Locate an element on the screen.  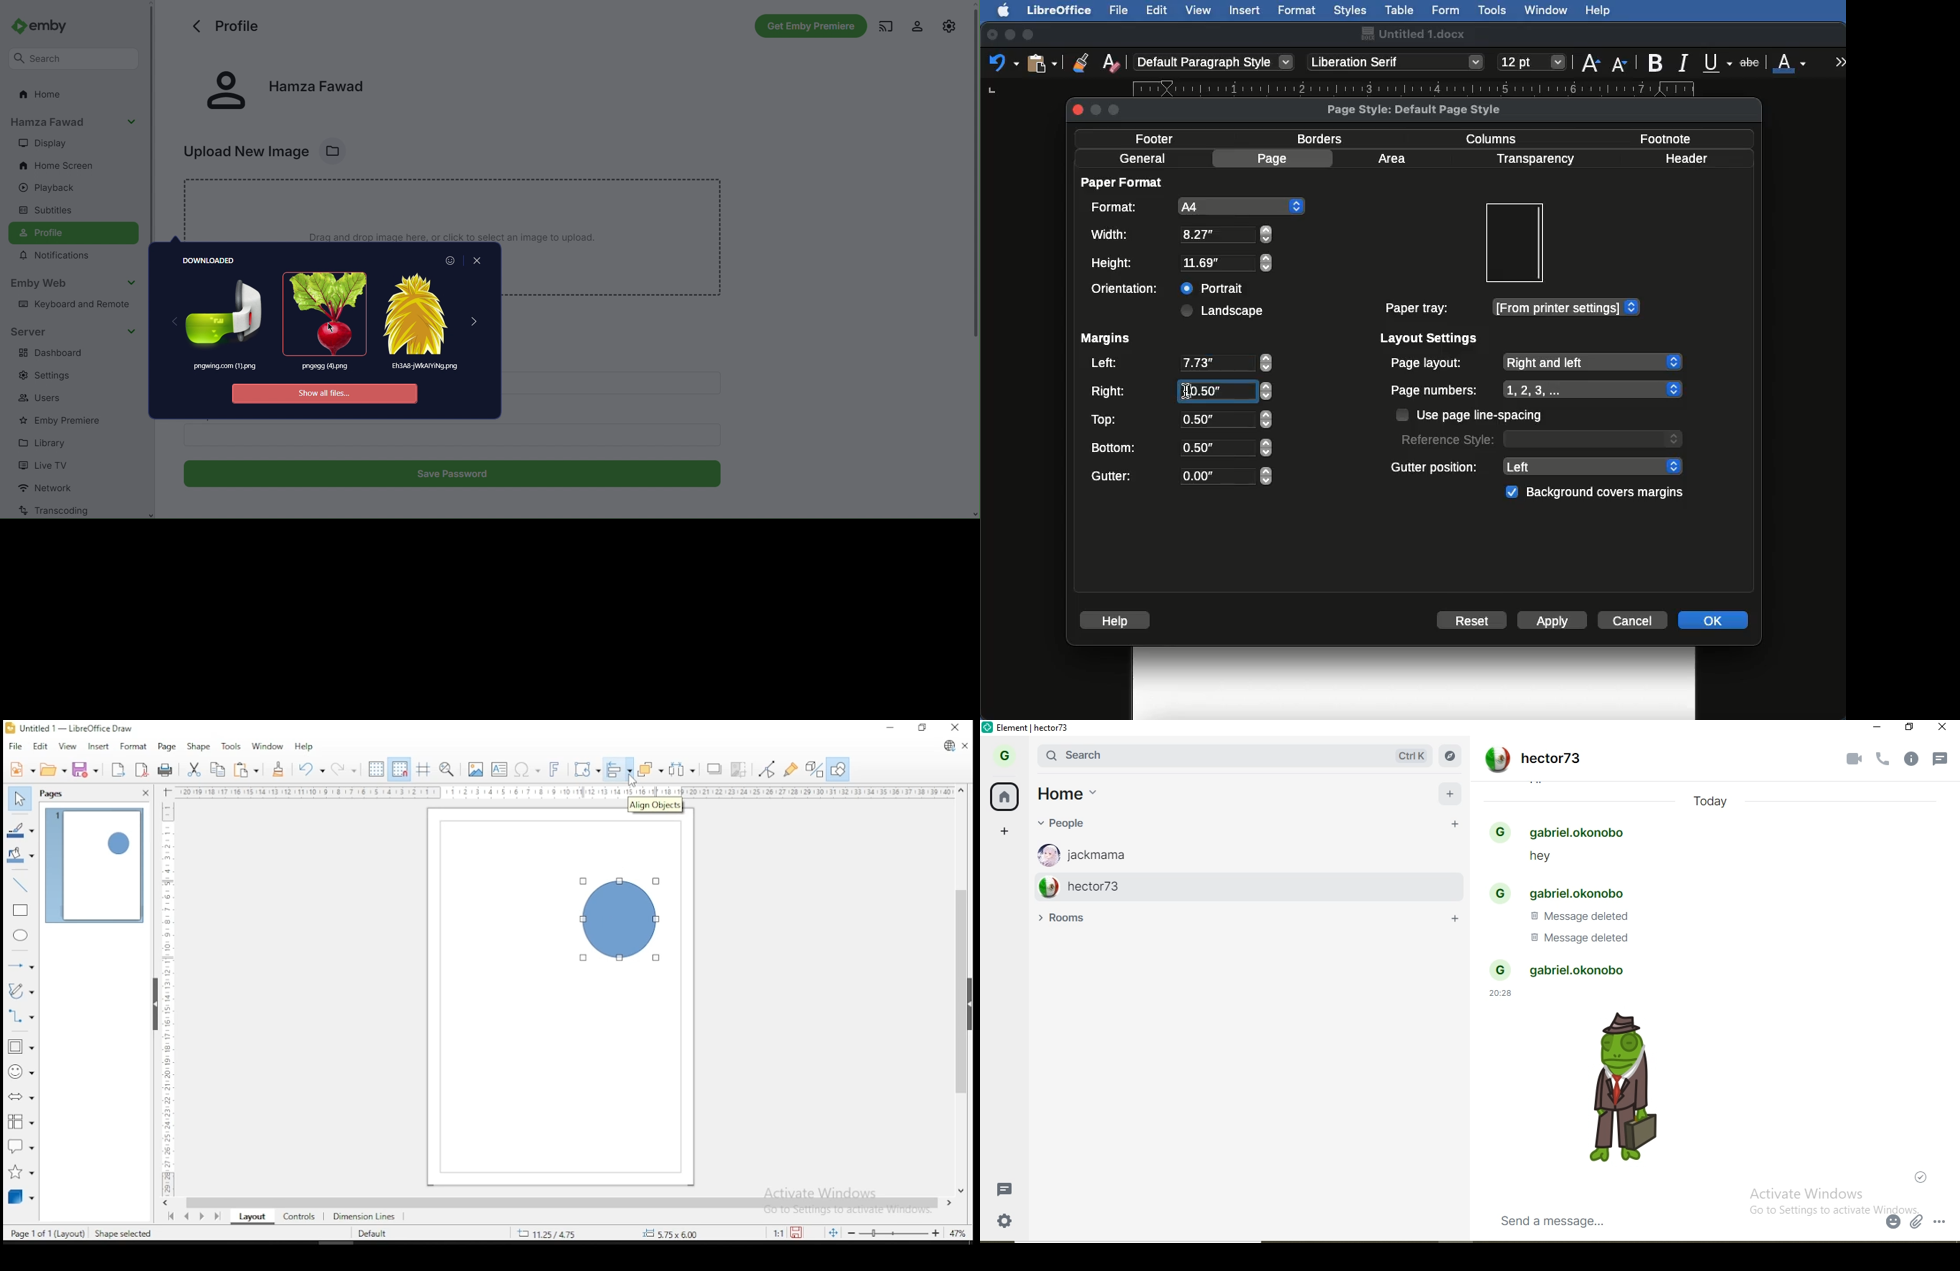
shadow is located at coordinates (714, 770).